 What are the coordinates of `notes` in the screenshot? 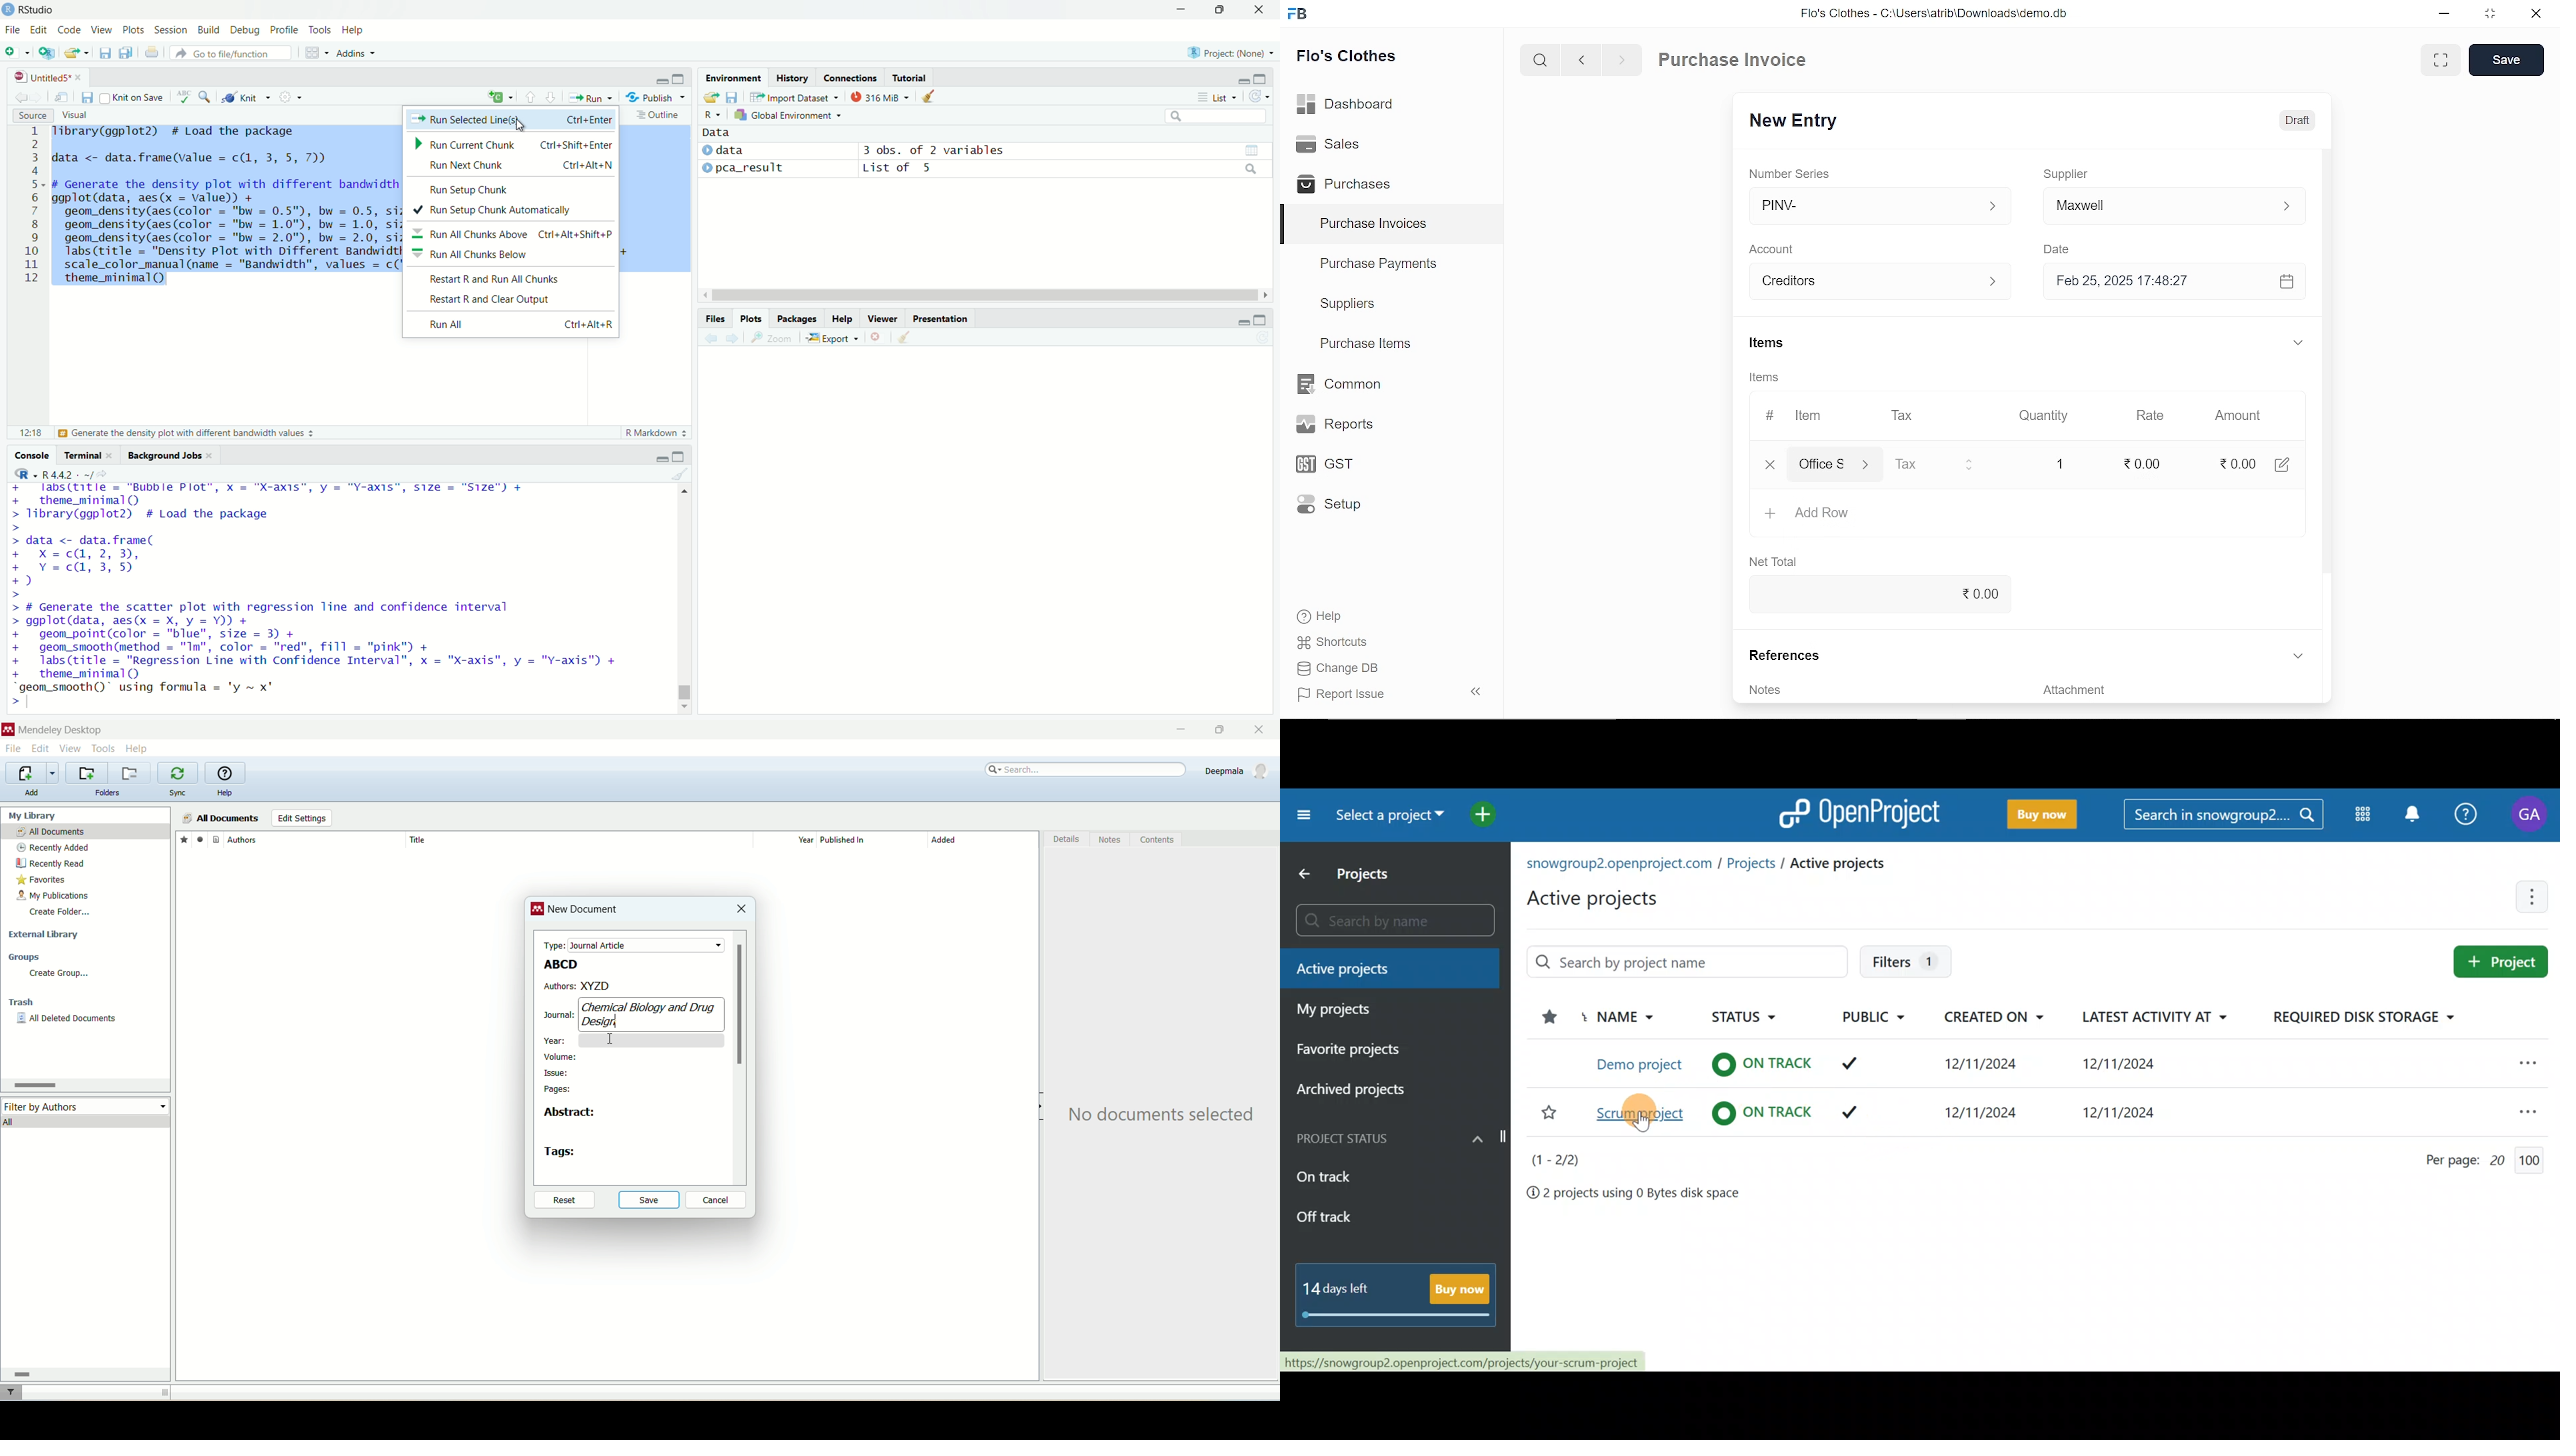 It's located at (1111, 840).